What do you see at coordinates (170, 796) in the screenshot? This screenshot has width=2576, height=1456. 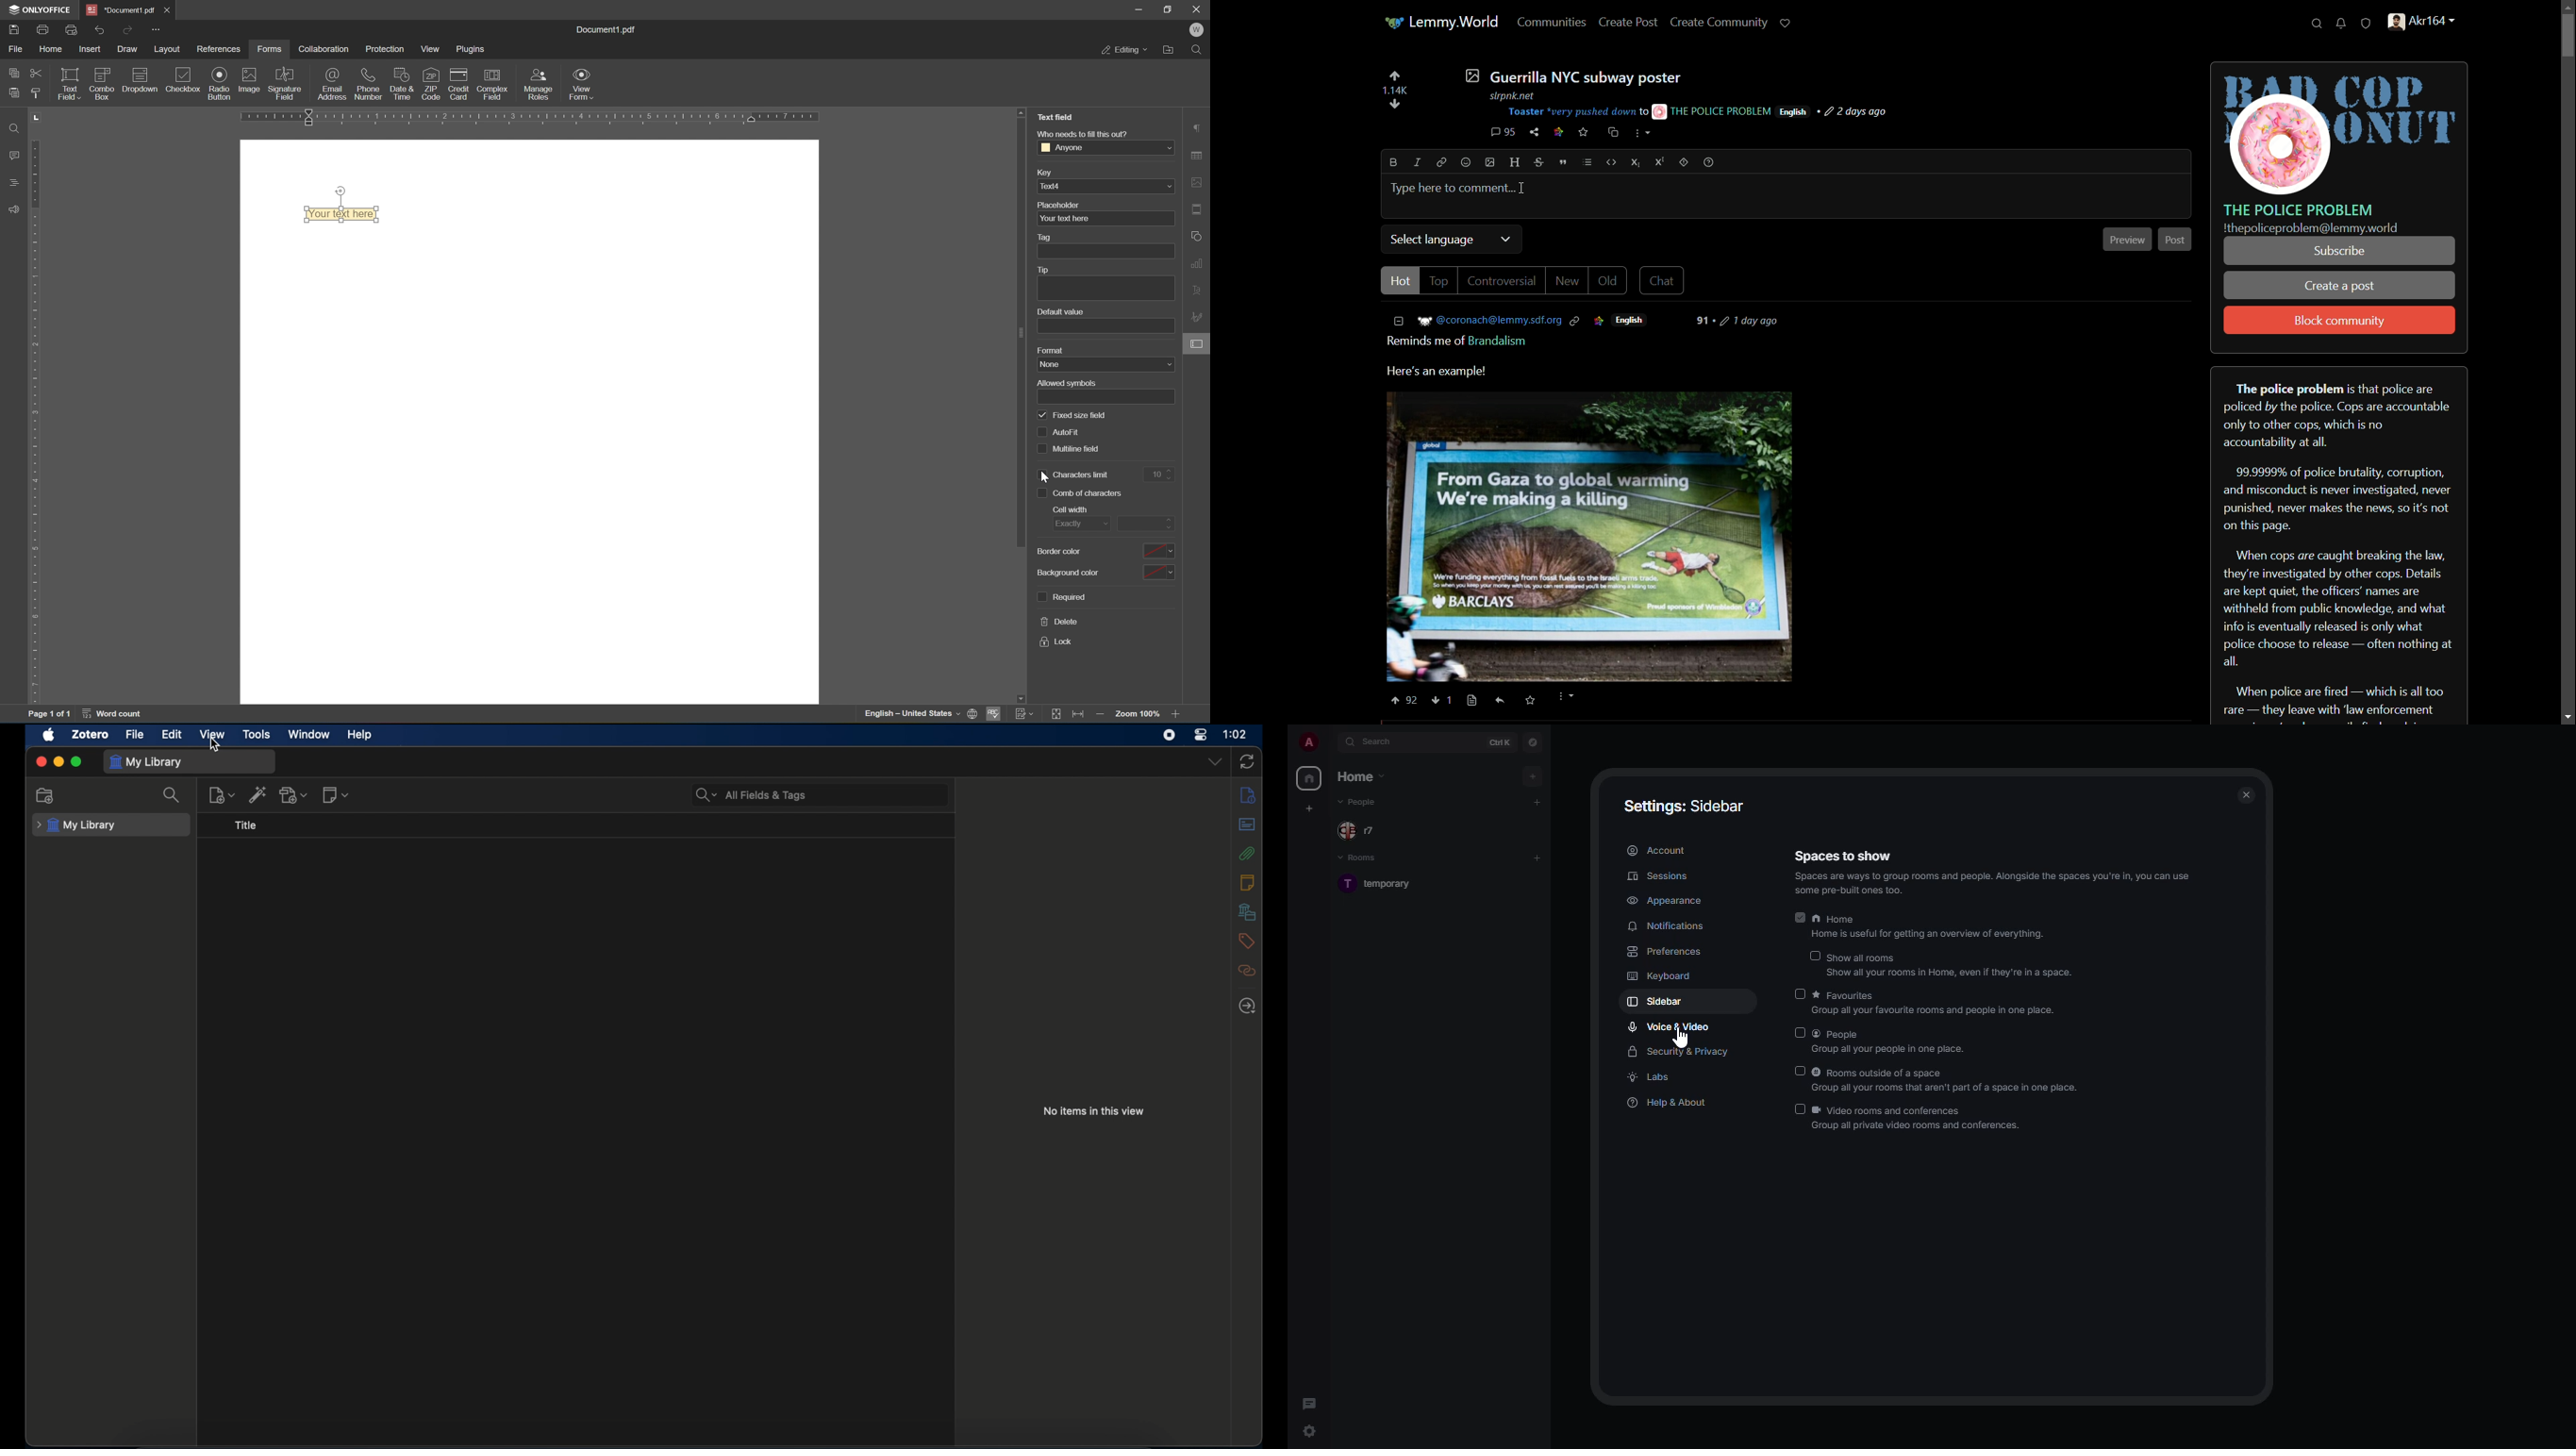 I see `search` at bounding box center [170, 796].